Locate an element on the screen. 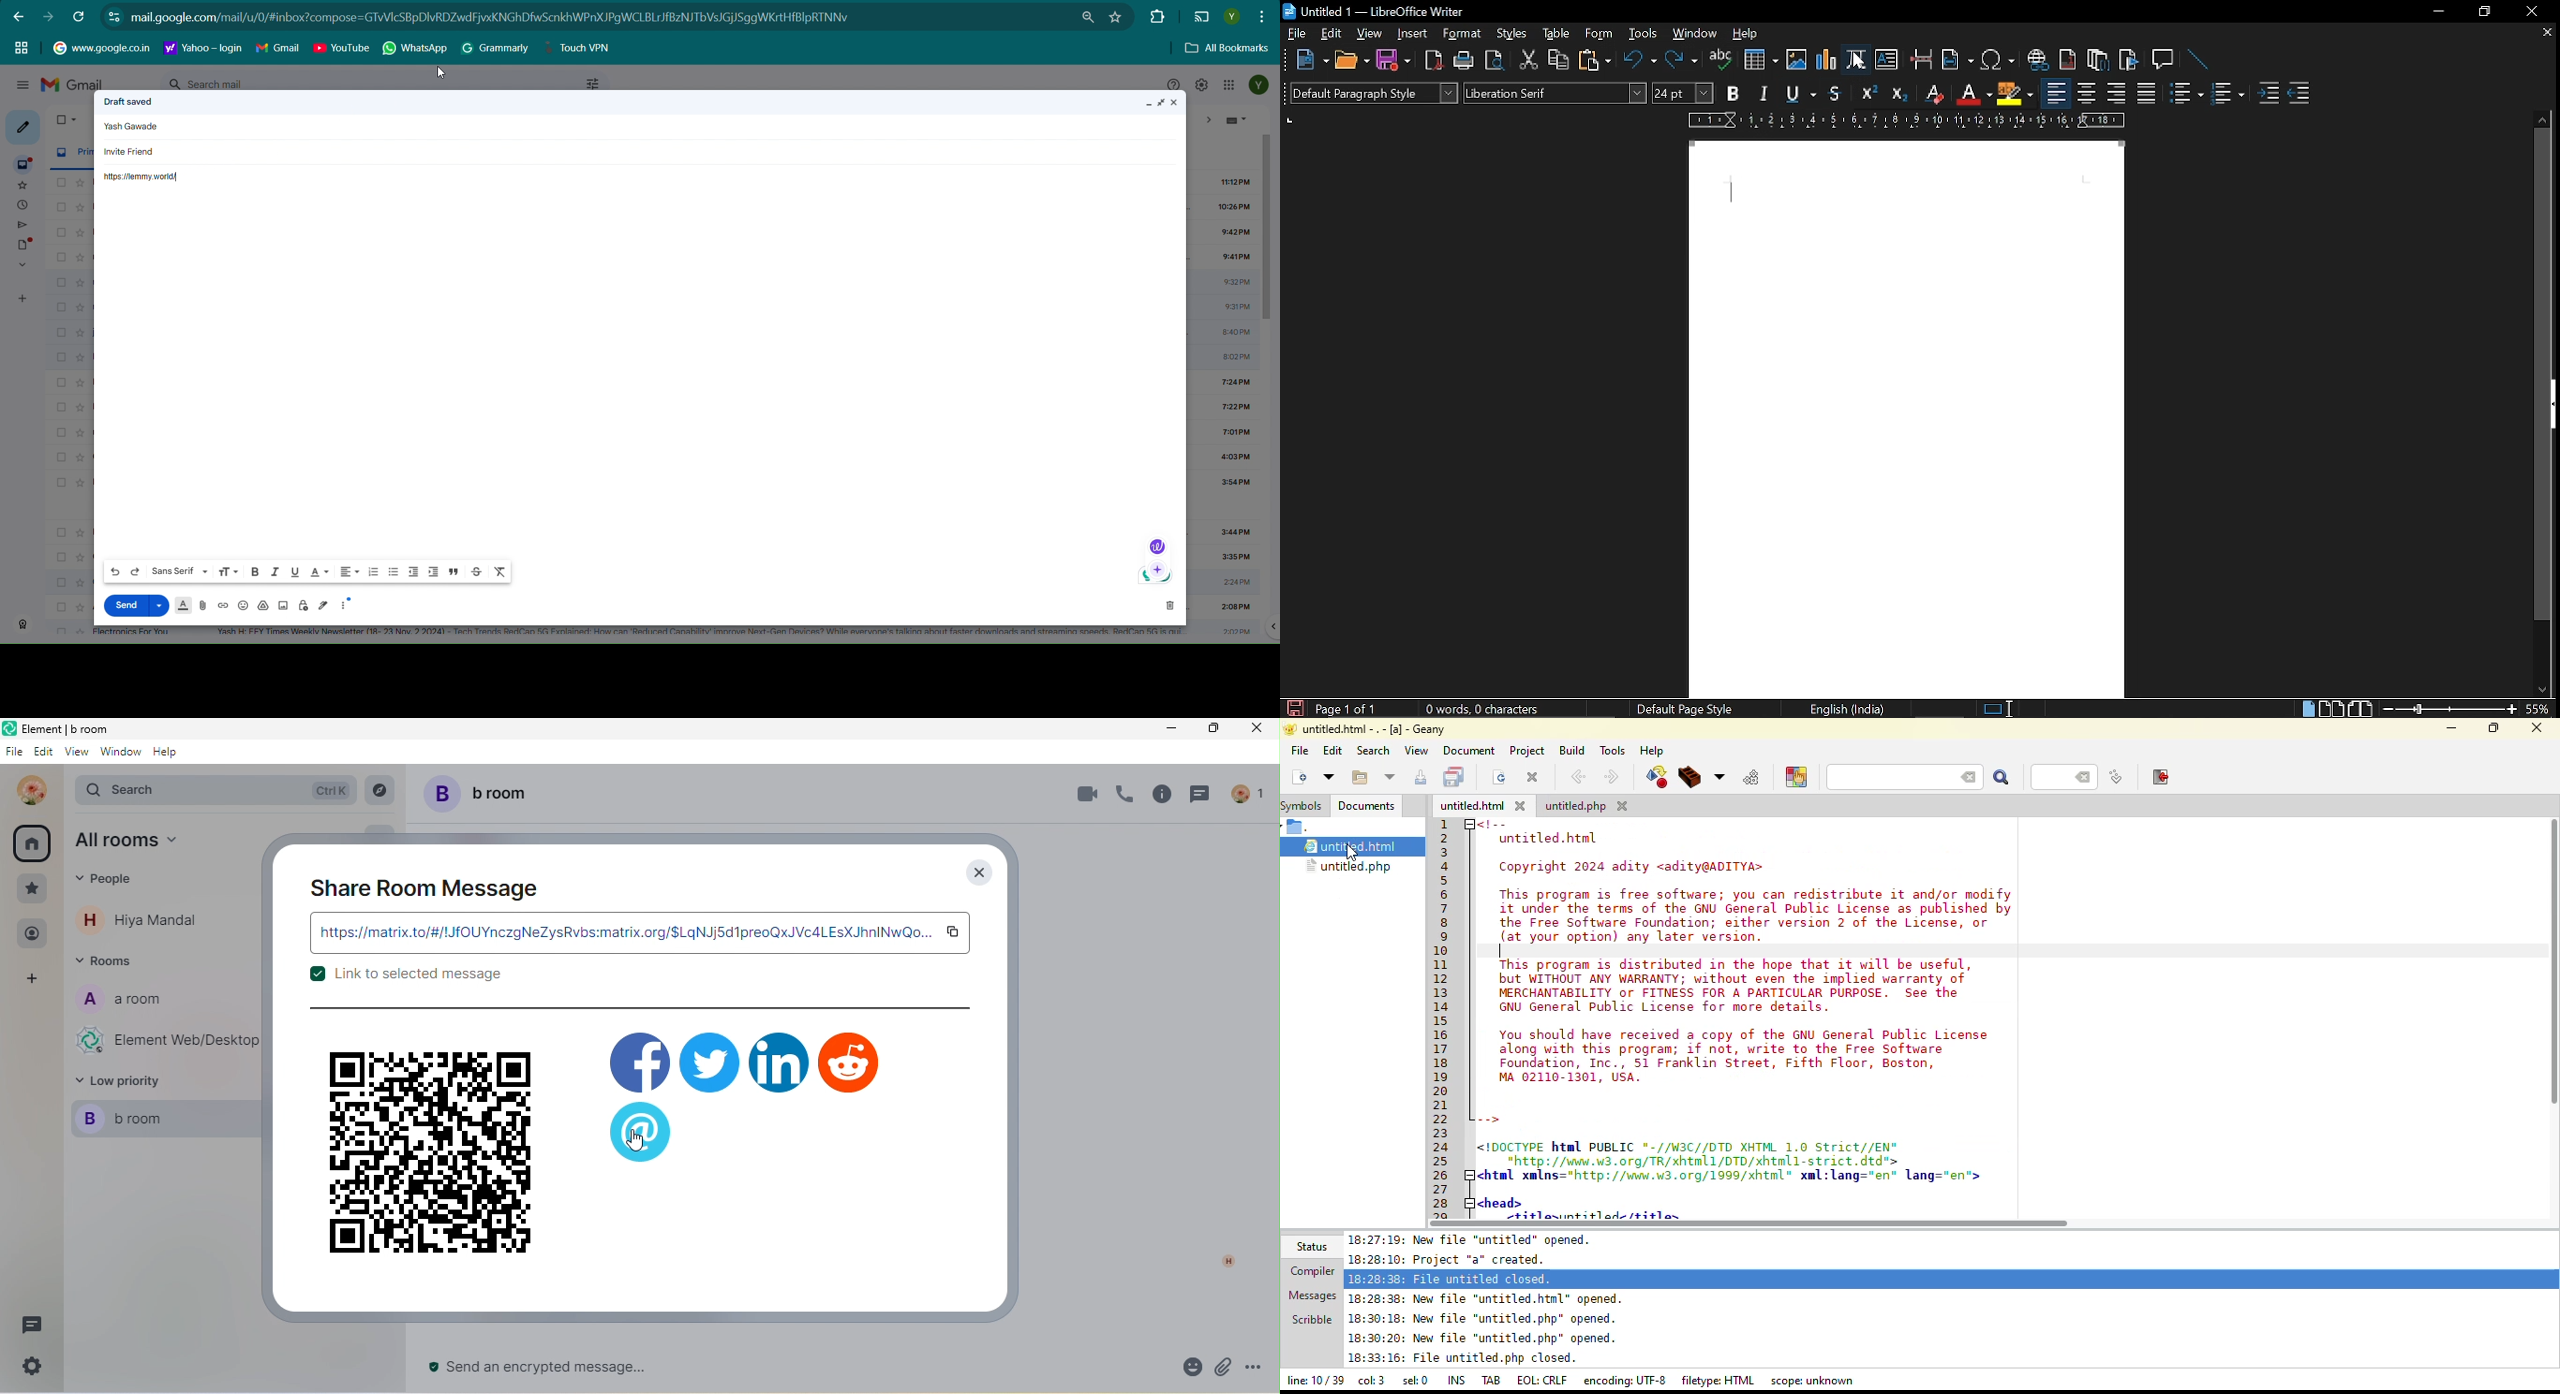 The image size is (2576, 1400). multiple page view is located at coordinates (2332, 708).